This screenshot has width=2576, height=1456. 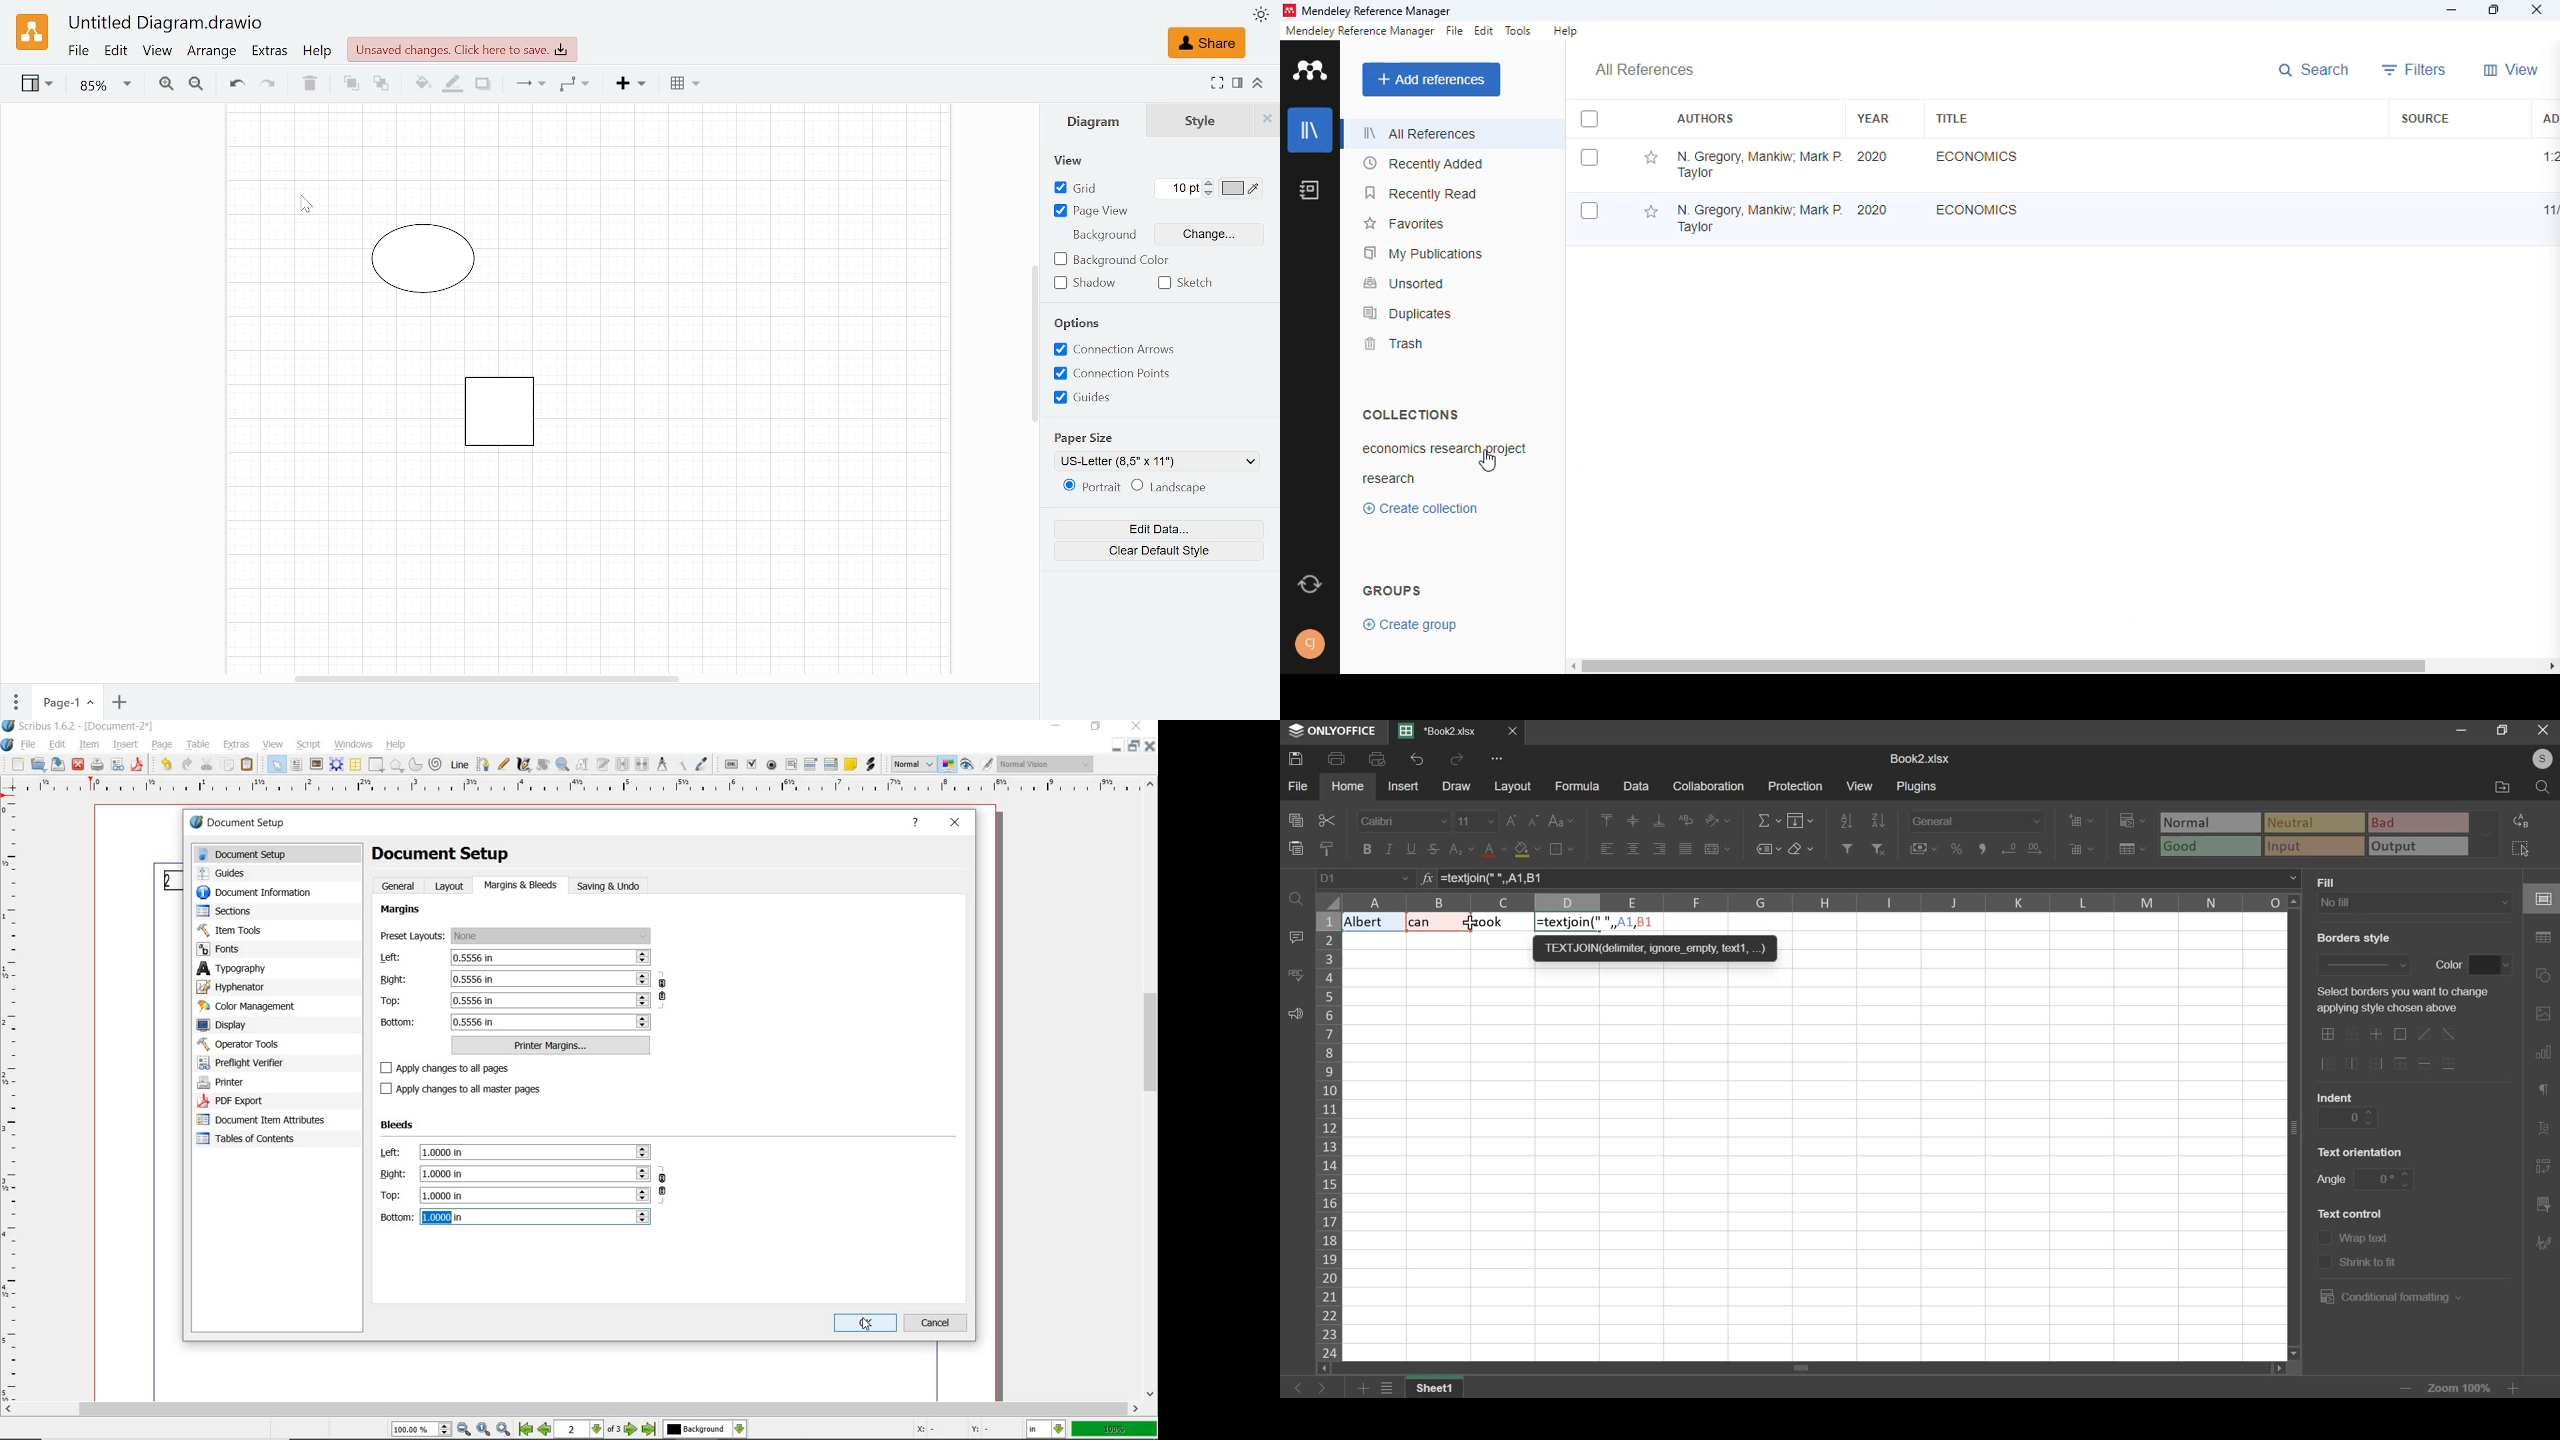 I want to click on text, so click(x=2350, y=1213).